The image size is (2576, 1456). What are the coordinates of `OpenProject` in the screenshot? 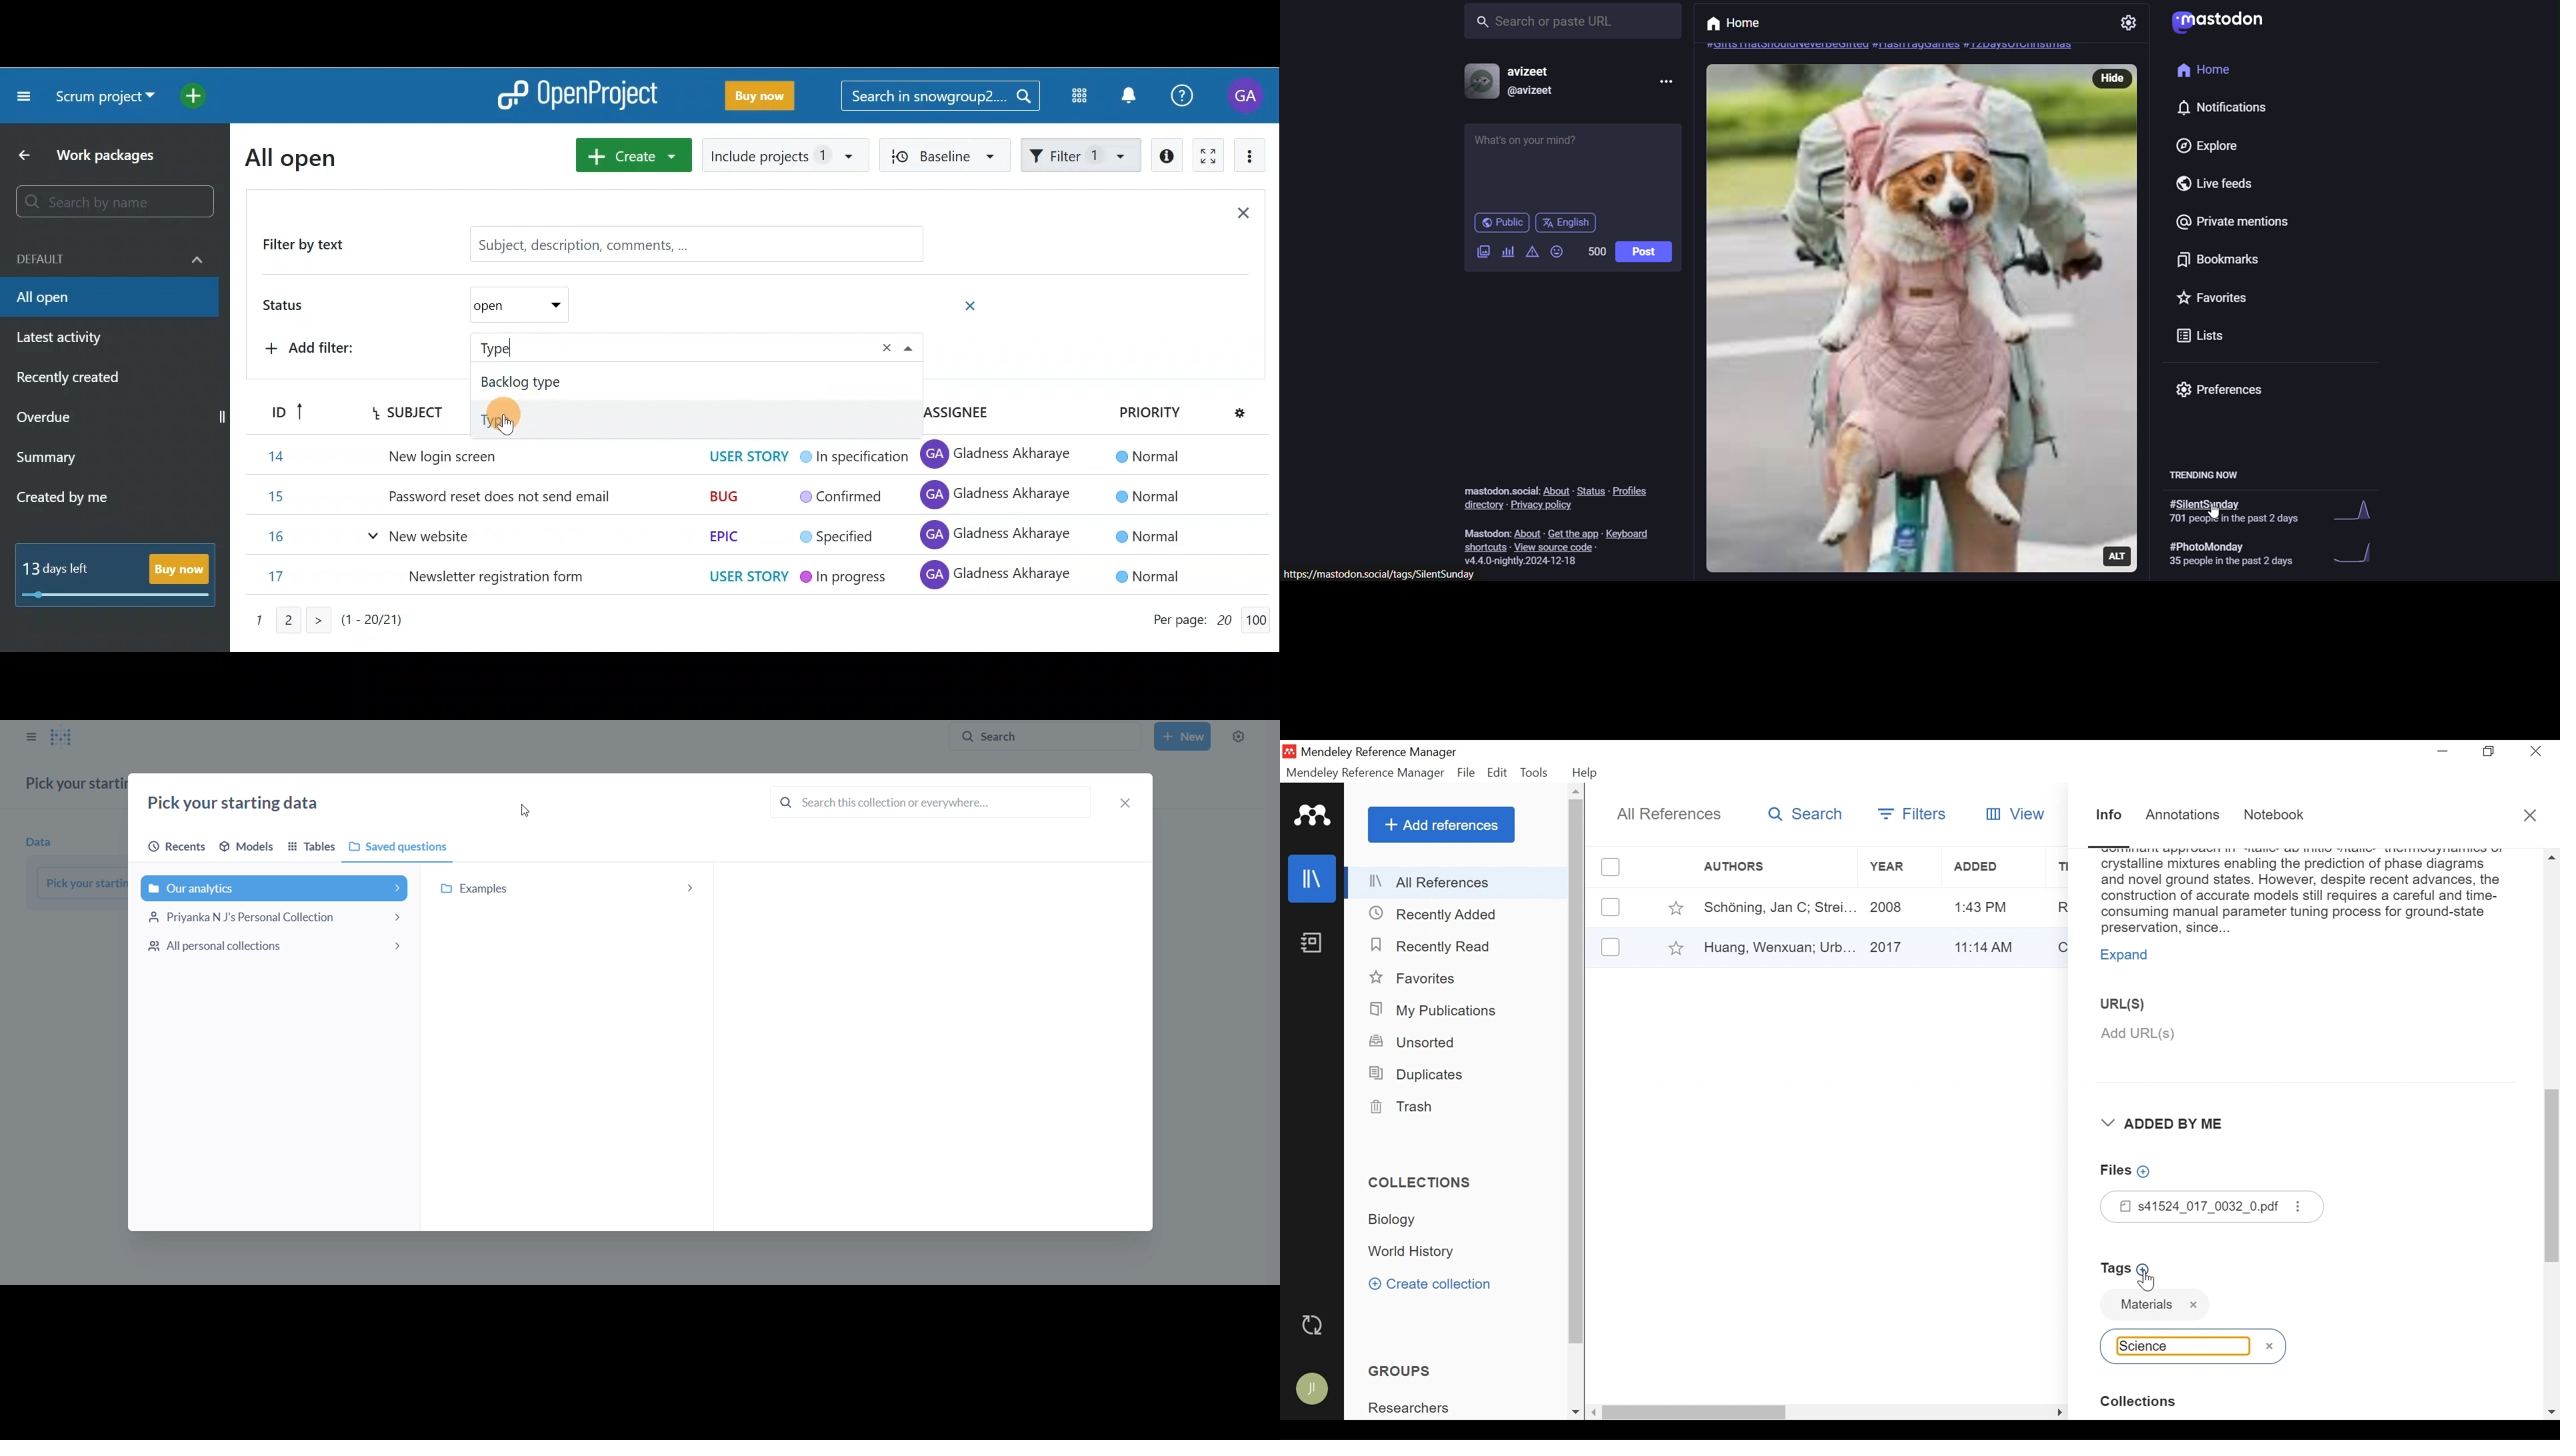 It's located at (578, 99).